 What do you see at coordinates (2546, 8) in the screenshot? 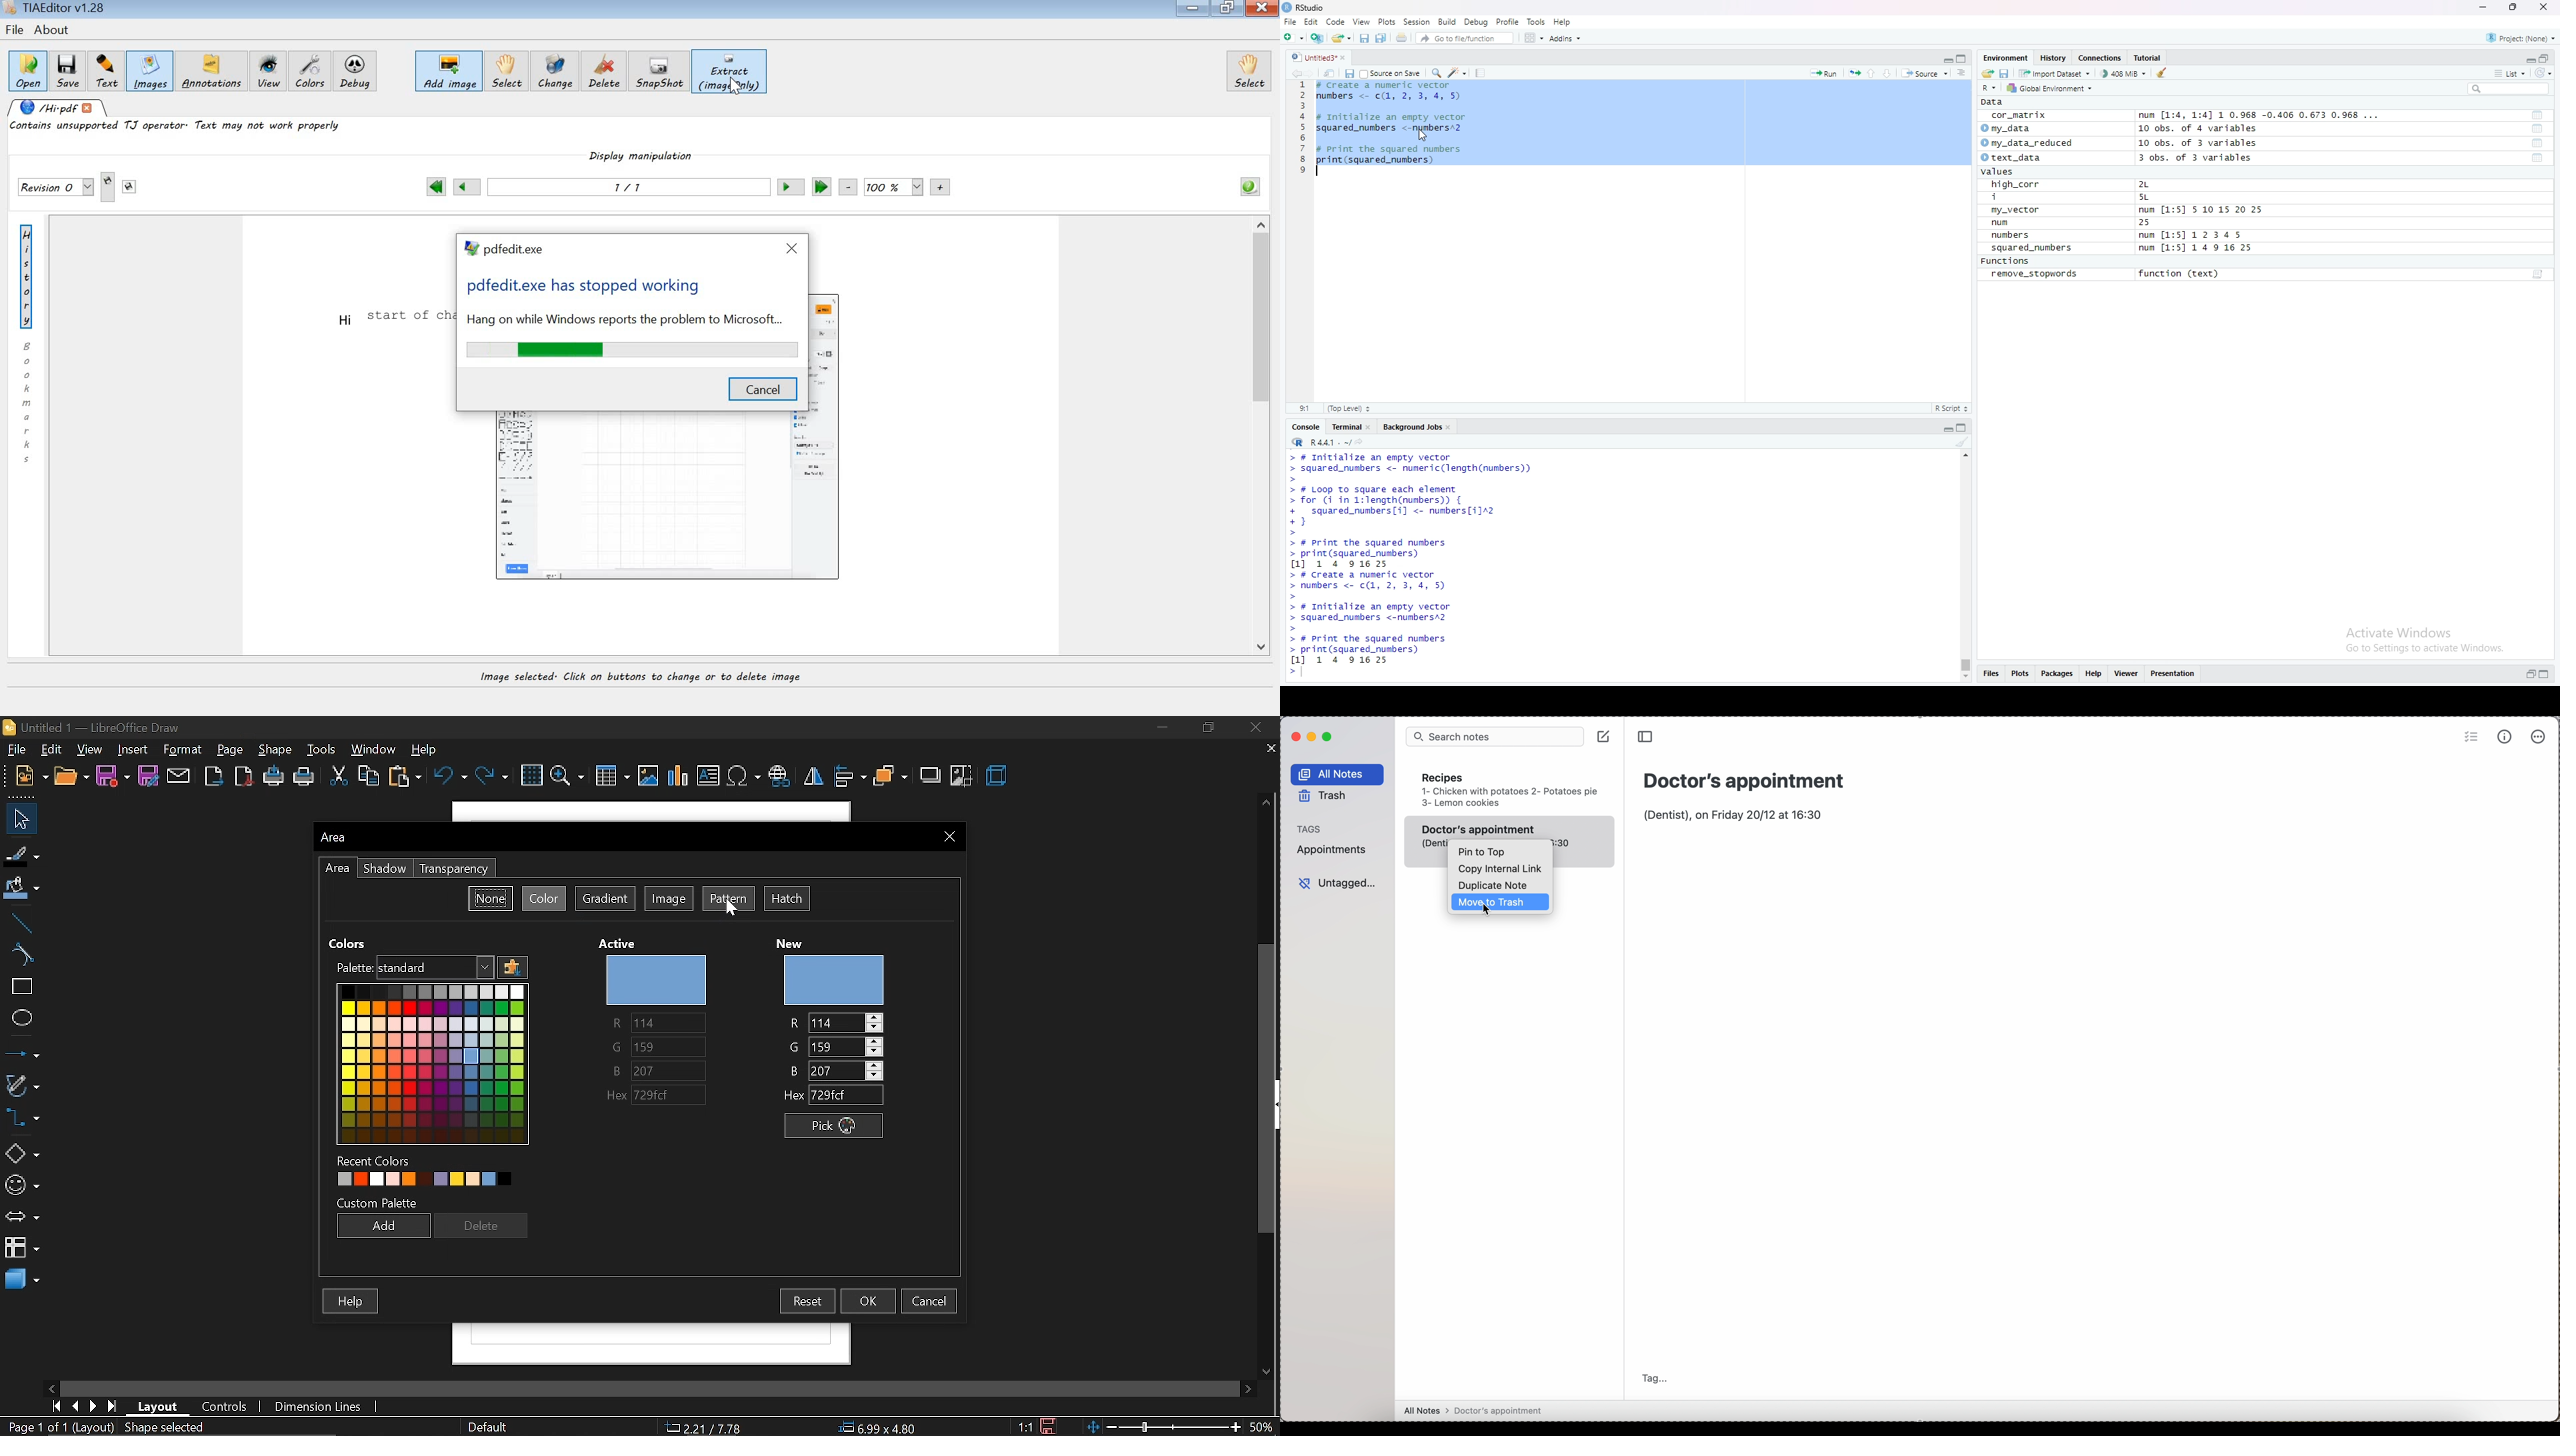
I see `close` at bounding box center [2546, 8].